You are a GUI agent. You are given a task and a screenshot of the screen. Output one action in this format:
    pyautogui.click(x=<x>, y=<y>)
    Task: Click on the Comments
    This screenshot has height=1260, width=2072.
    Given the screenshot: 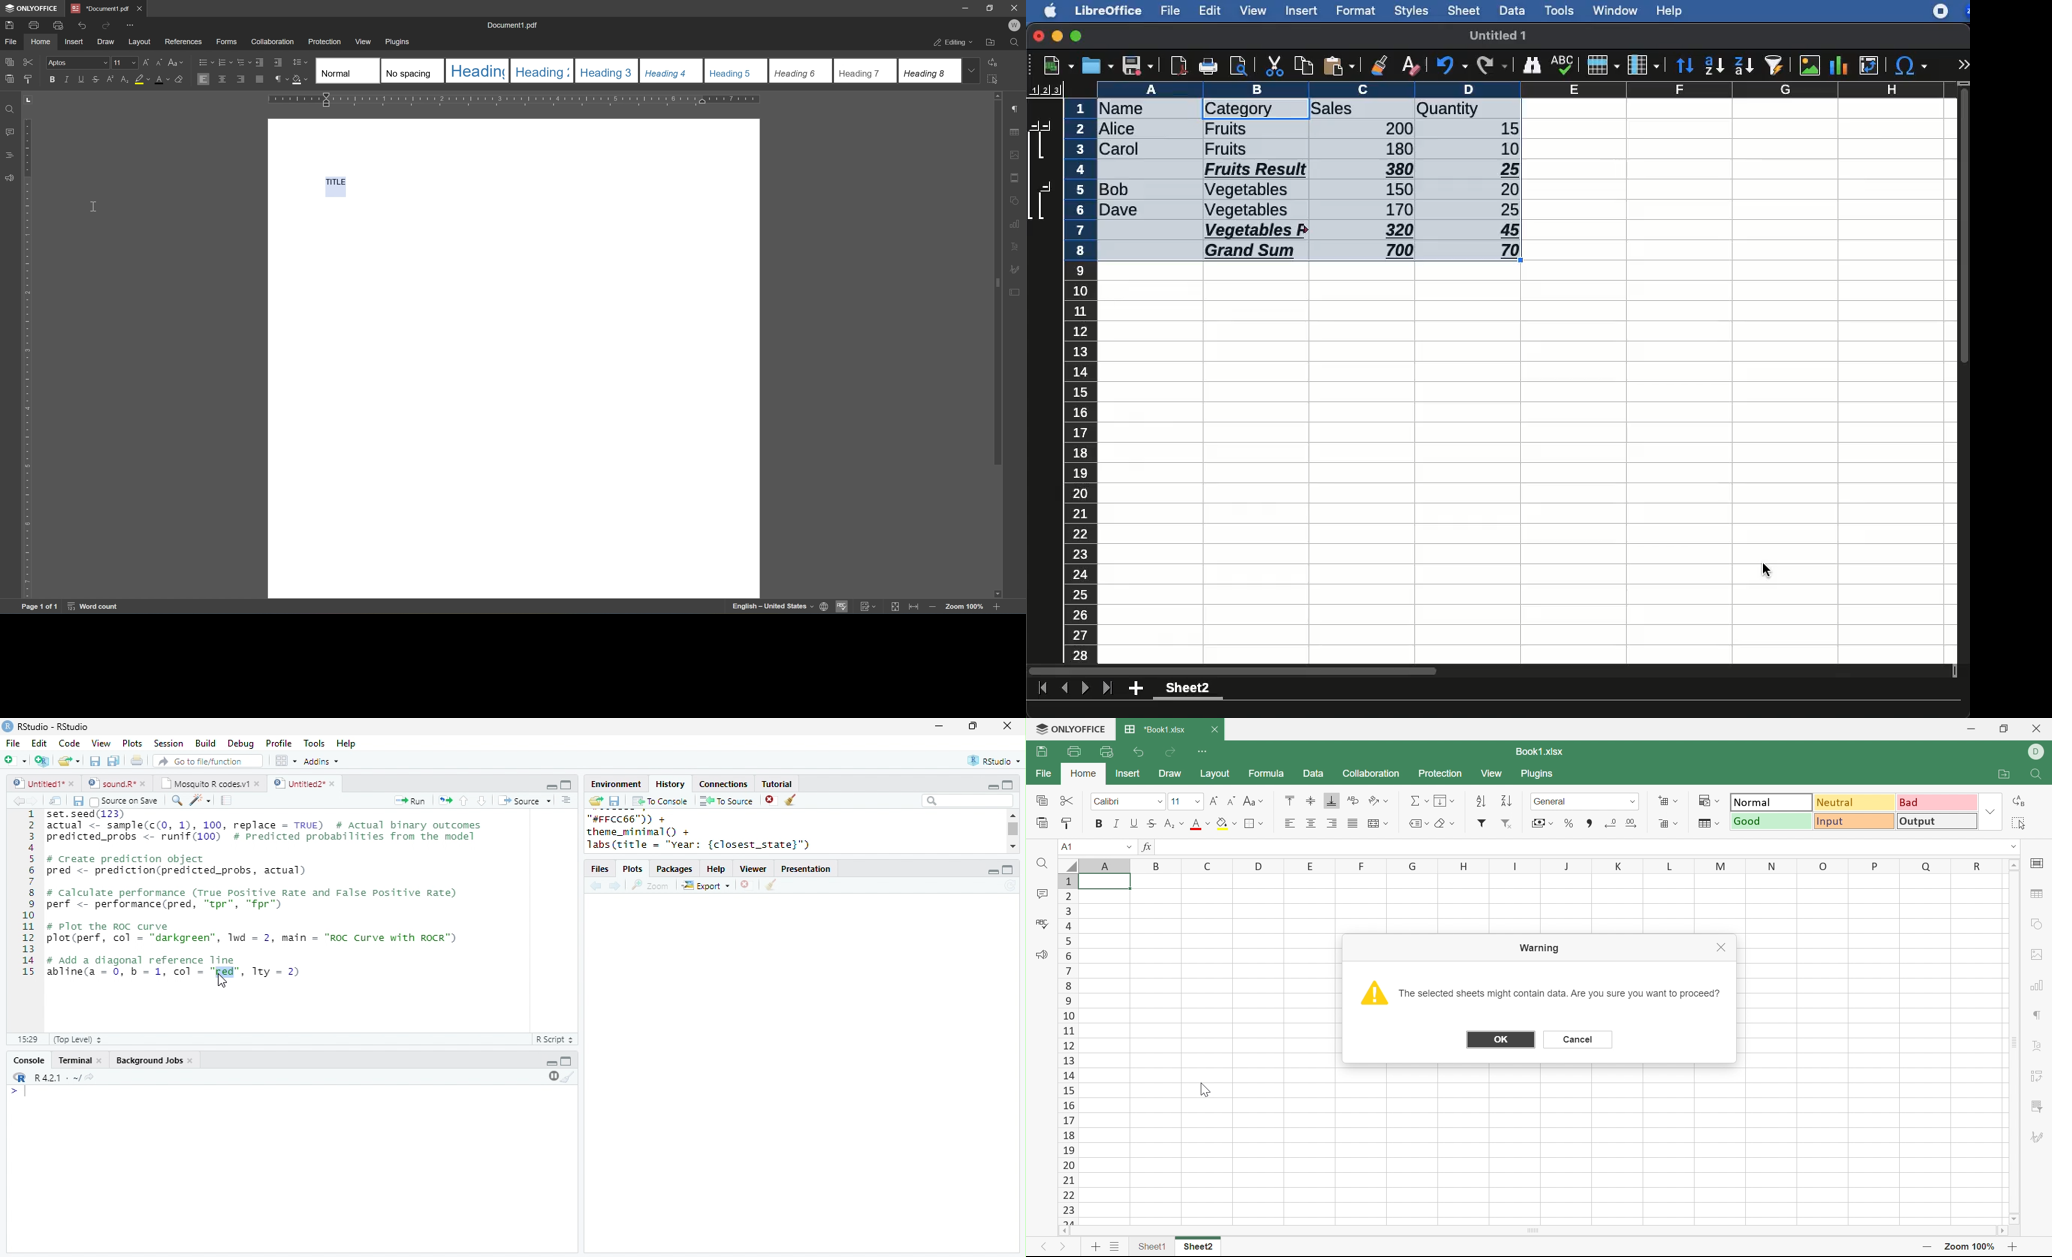 What is the action you would take?
    pyautogui.click(x=1042, y=893)
    